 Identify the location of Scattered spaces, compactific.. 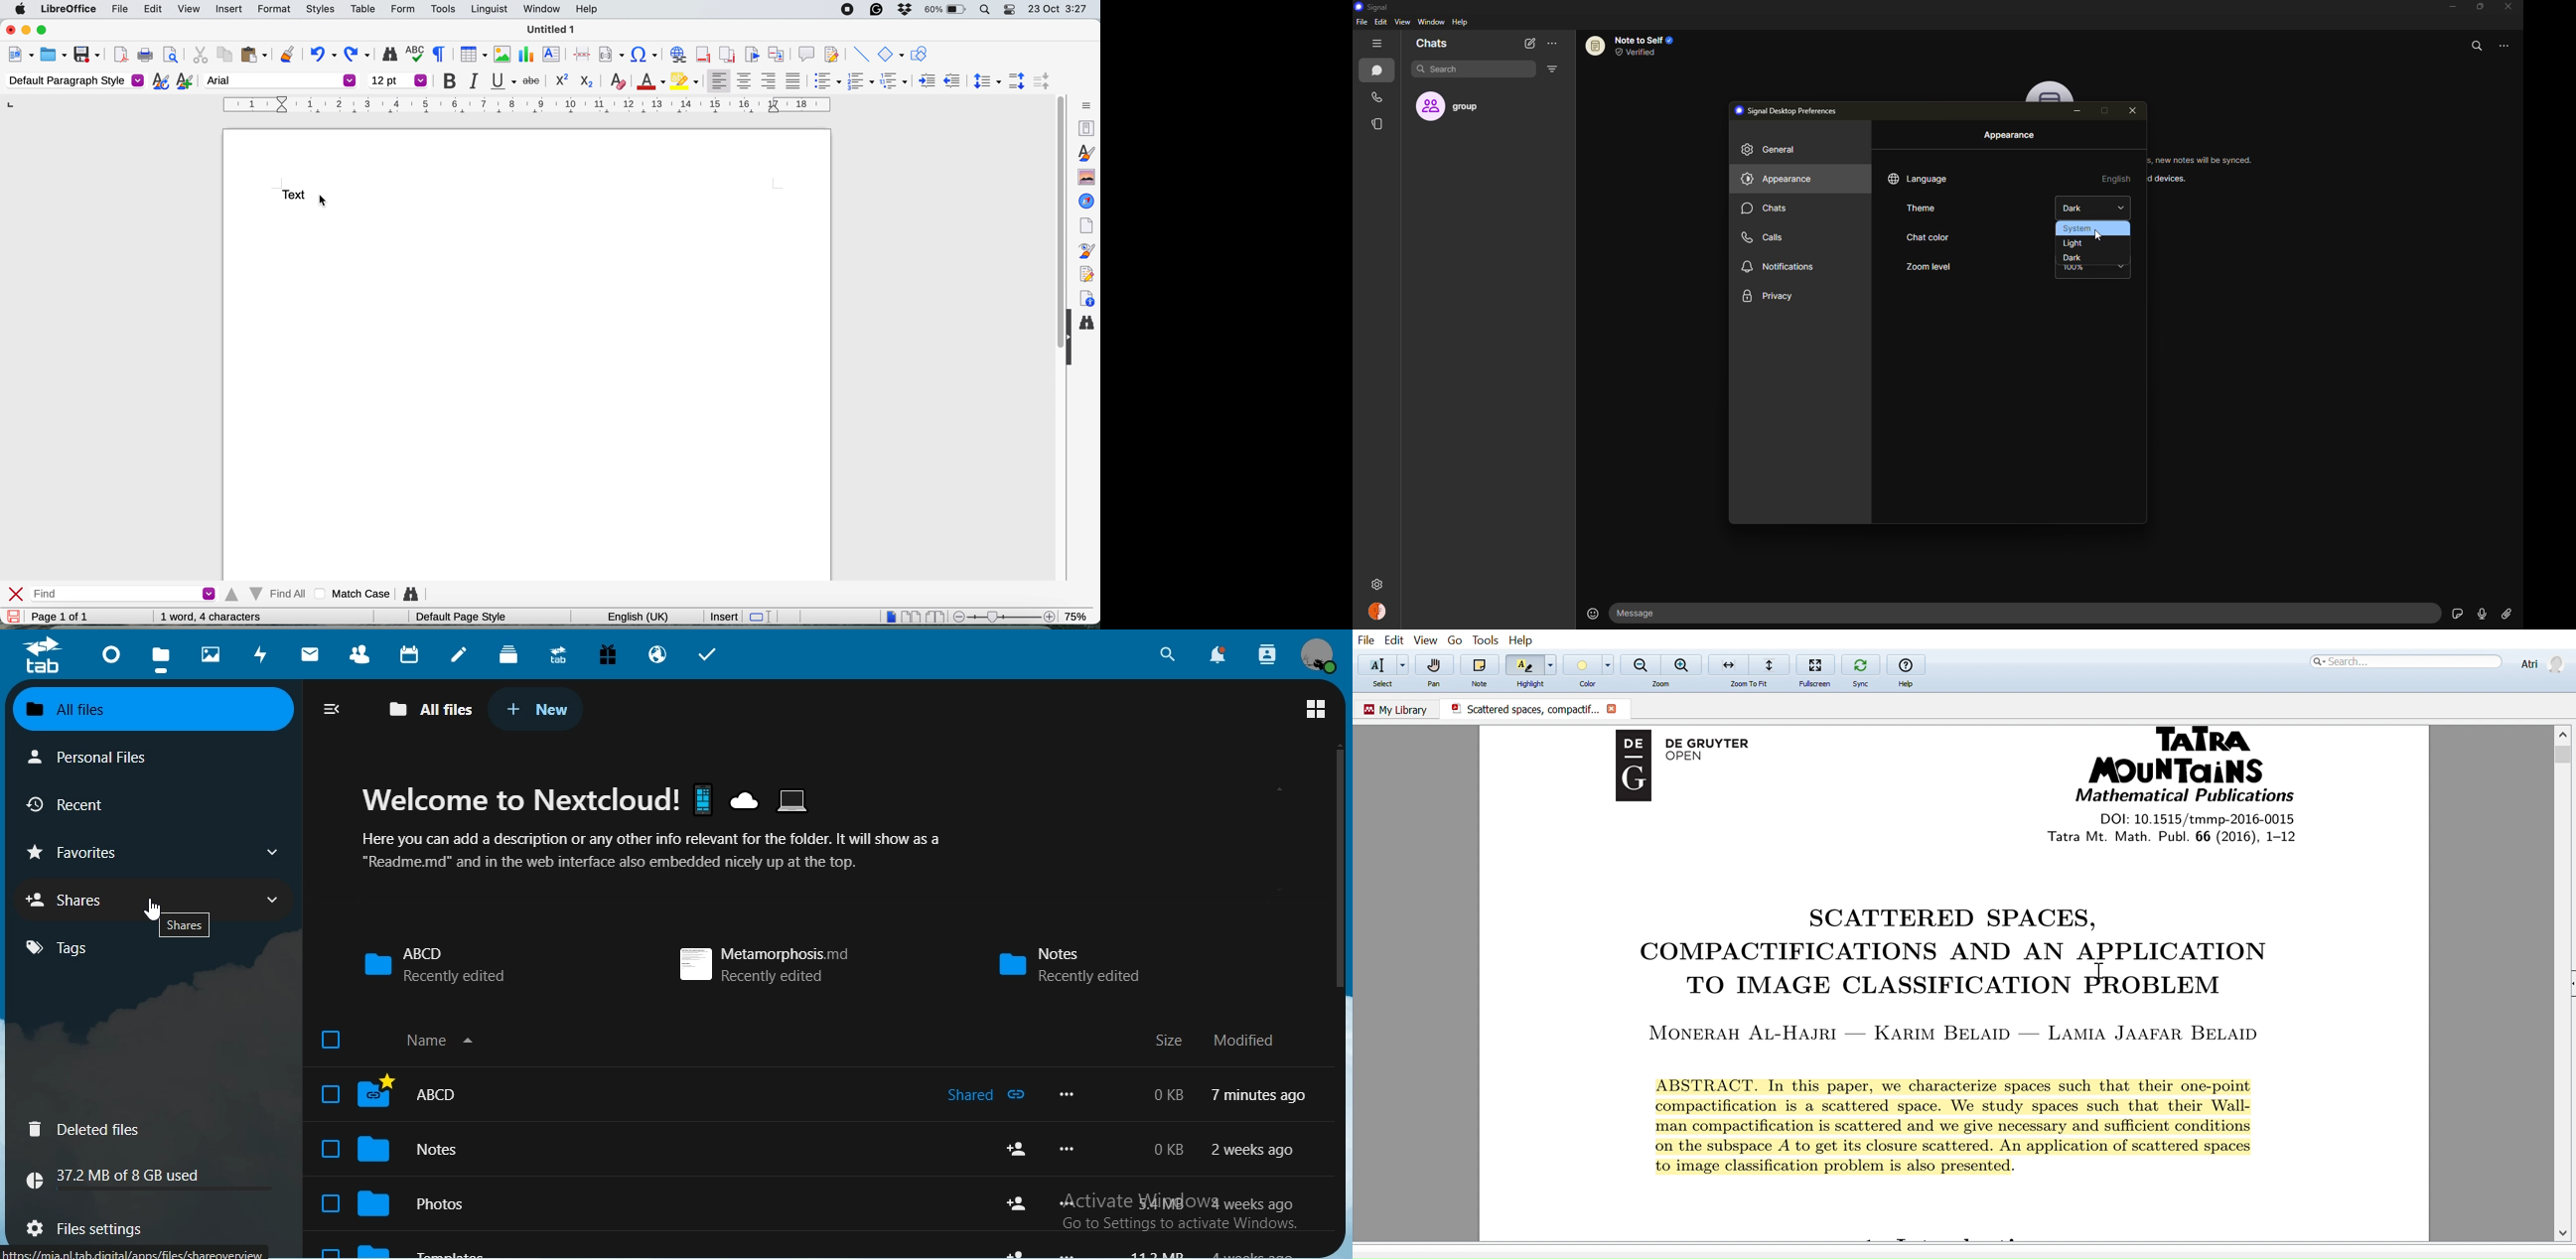
(1520, 709).